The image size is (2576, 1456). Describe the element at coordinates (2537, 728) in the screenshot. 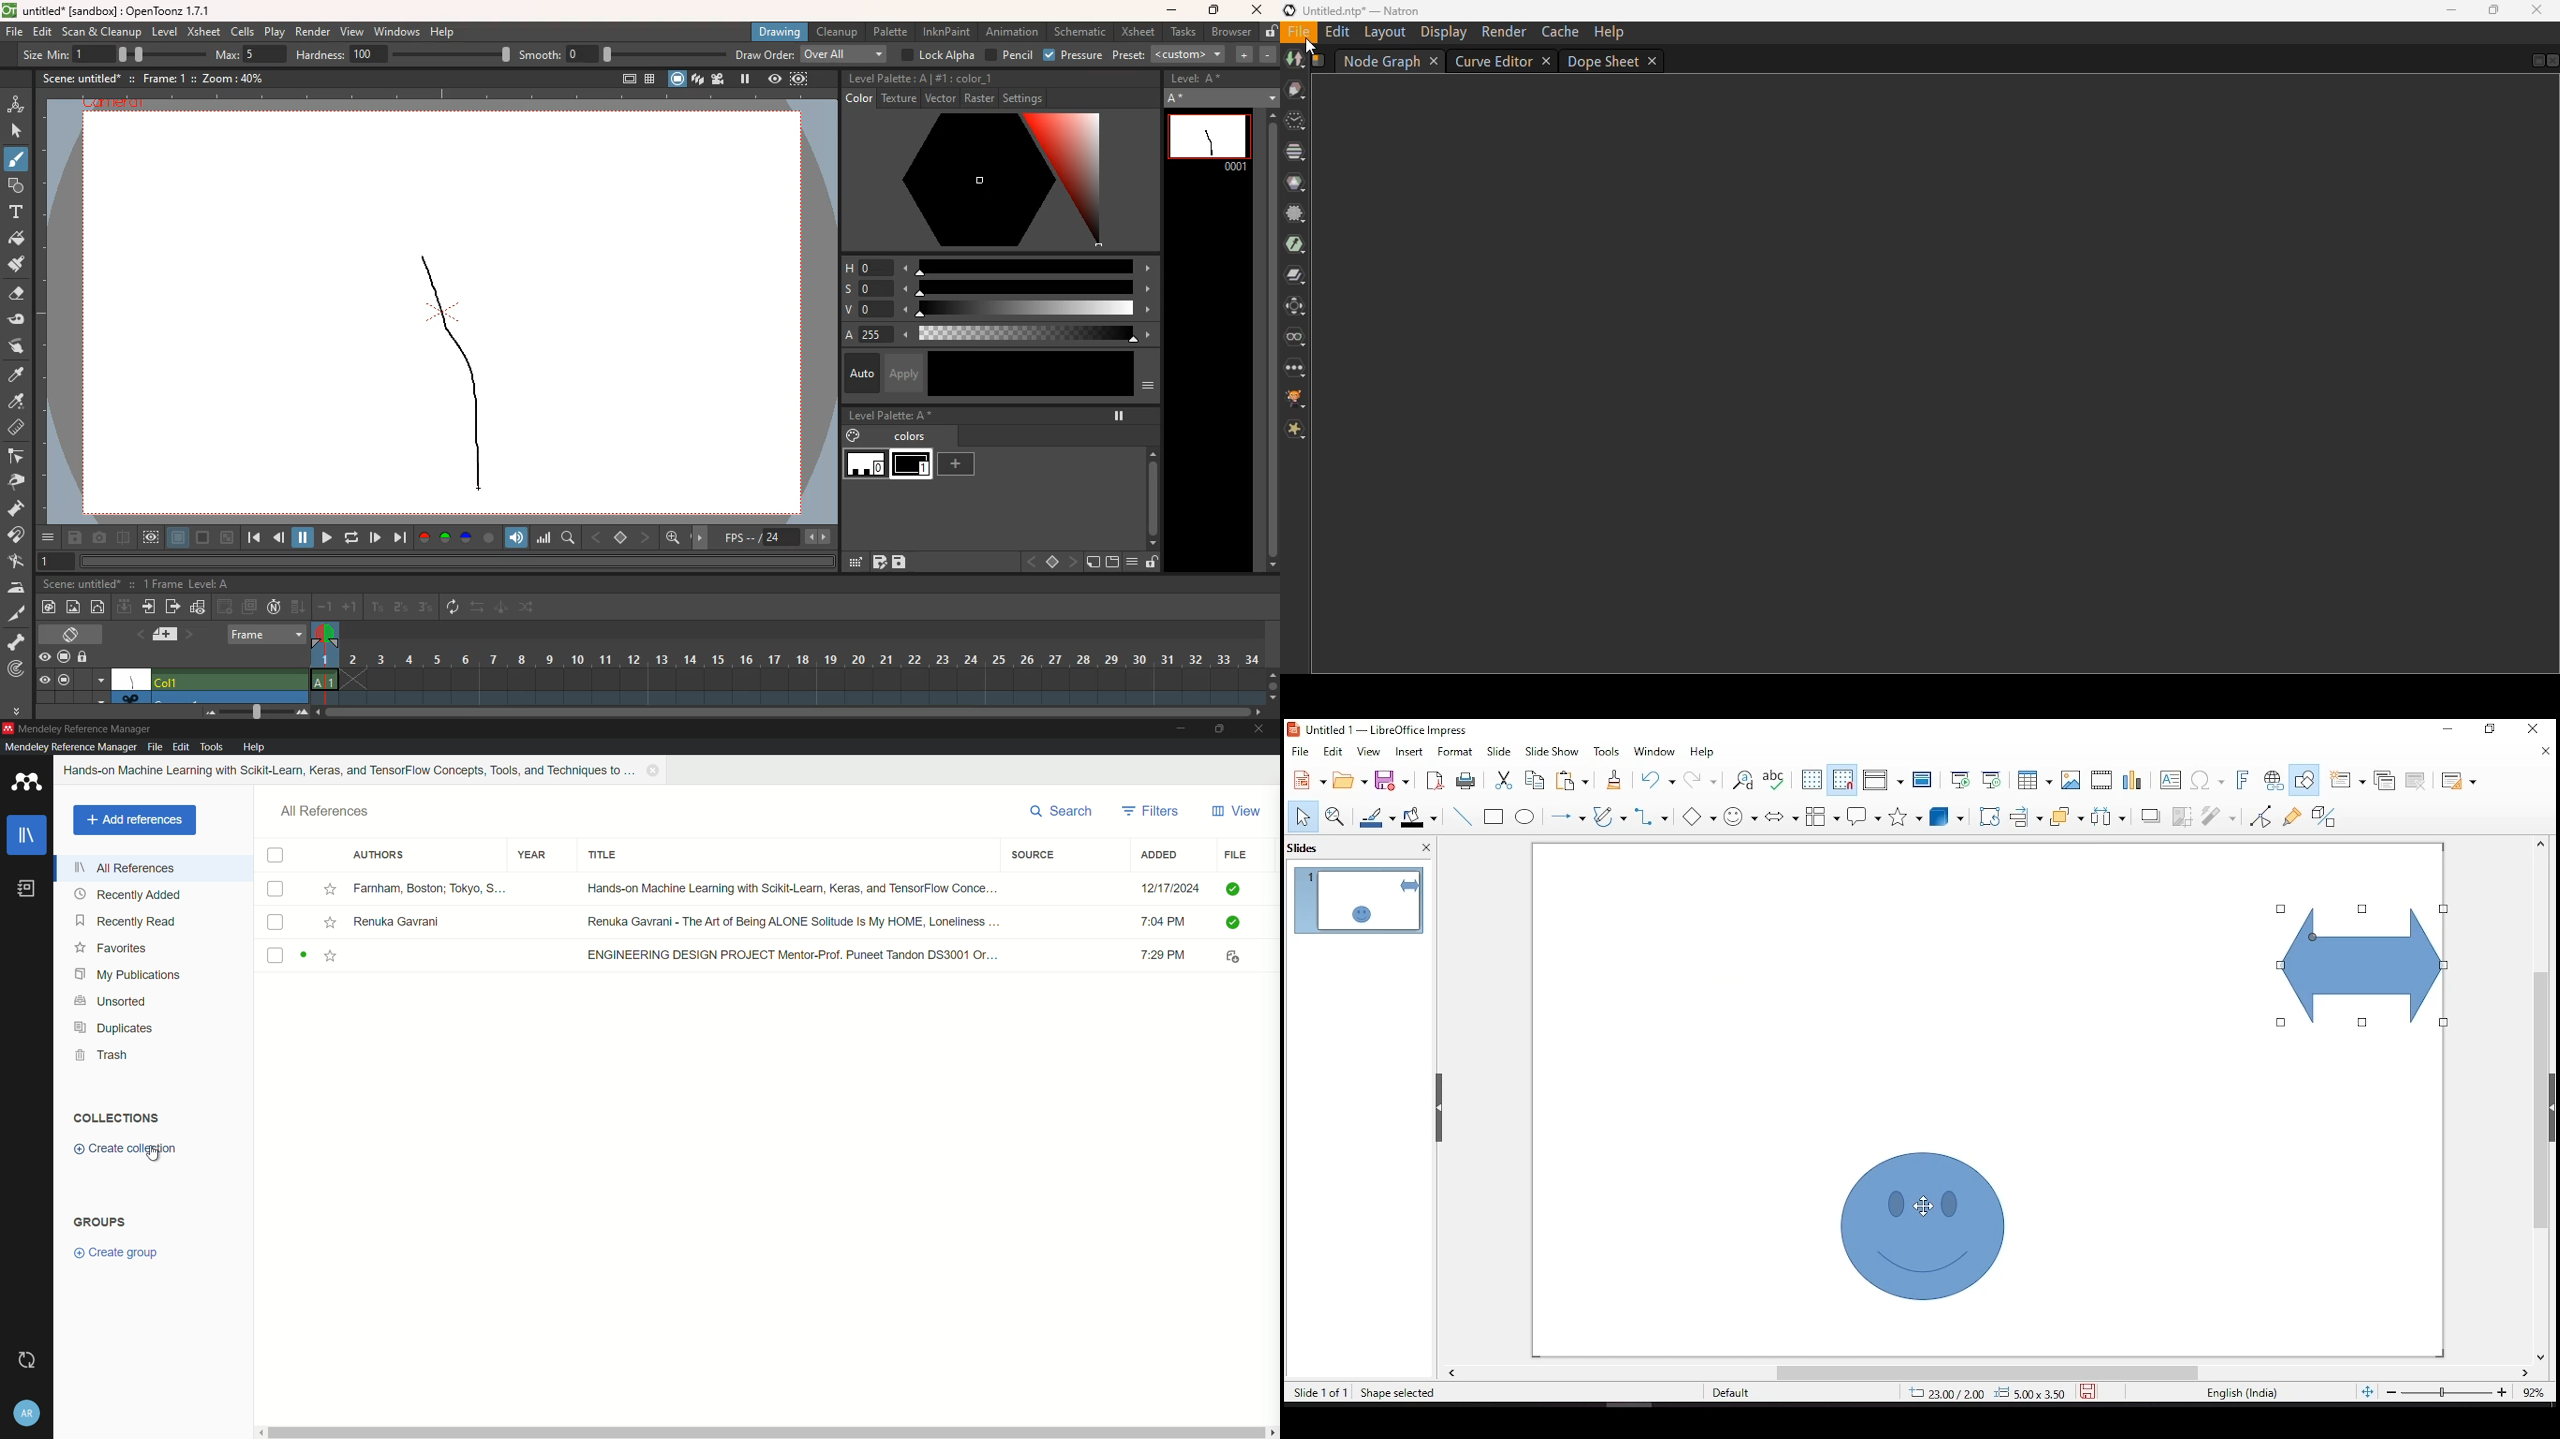

I see `close window` at that location.